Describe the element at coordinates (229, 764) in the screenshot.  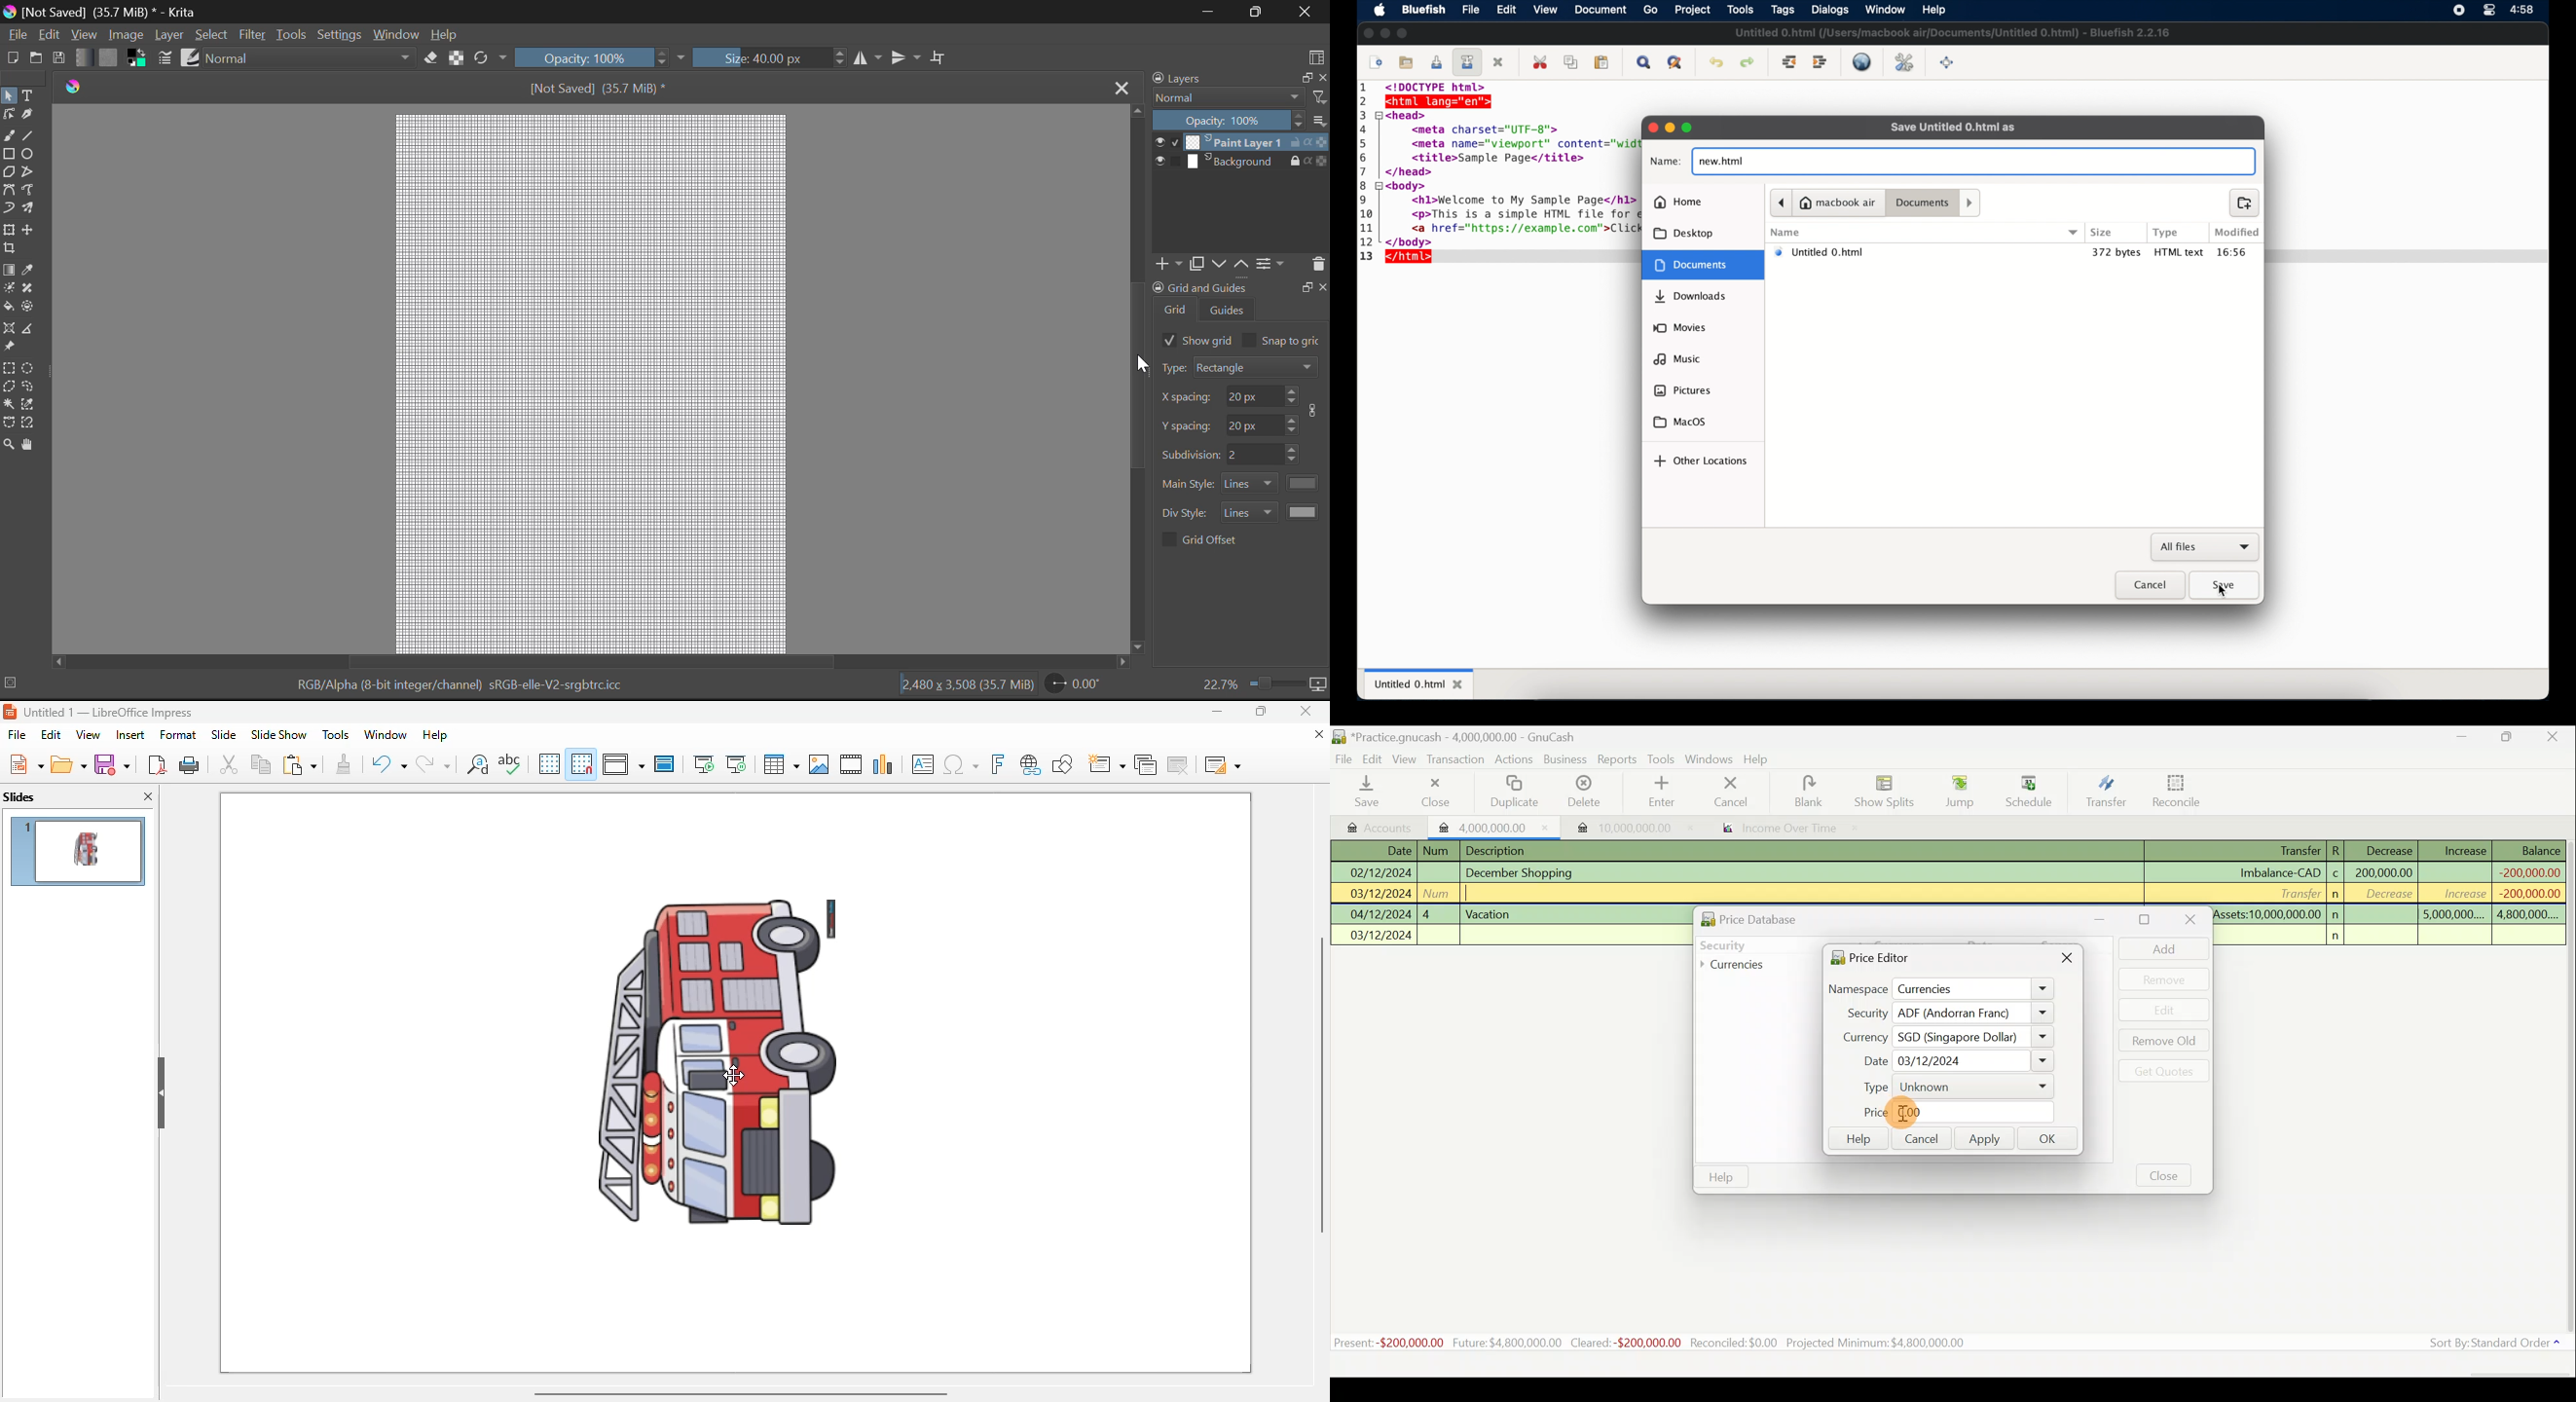
I see `cut` at that location.